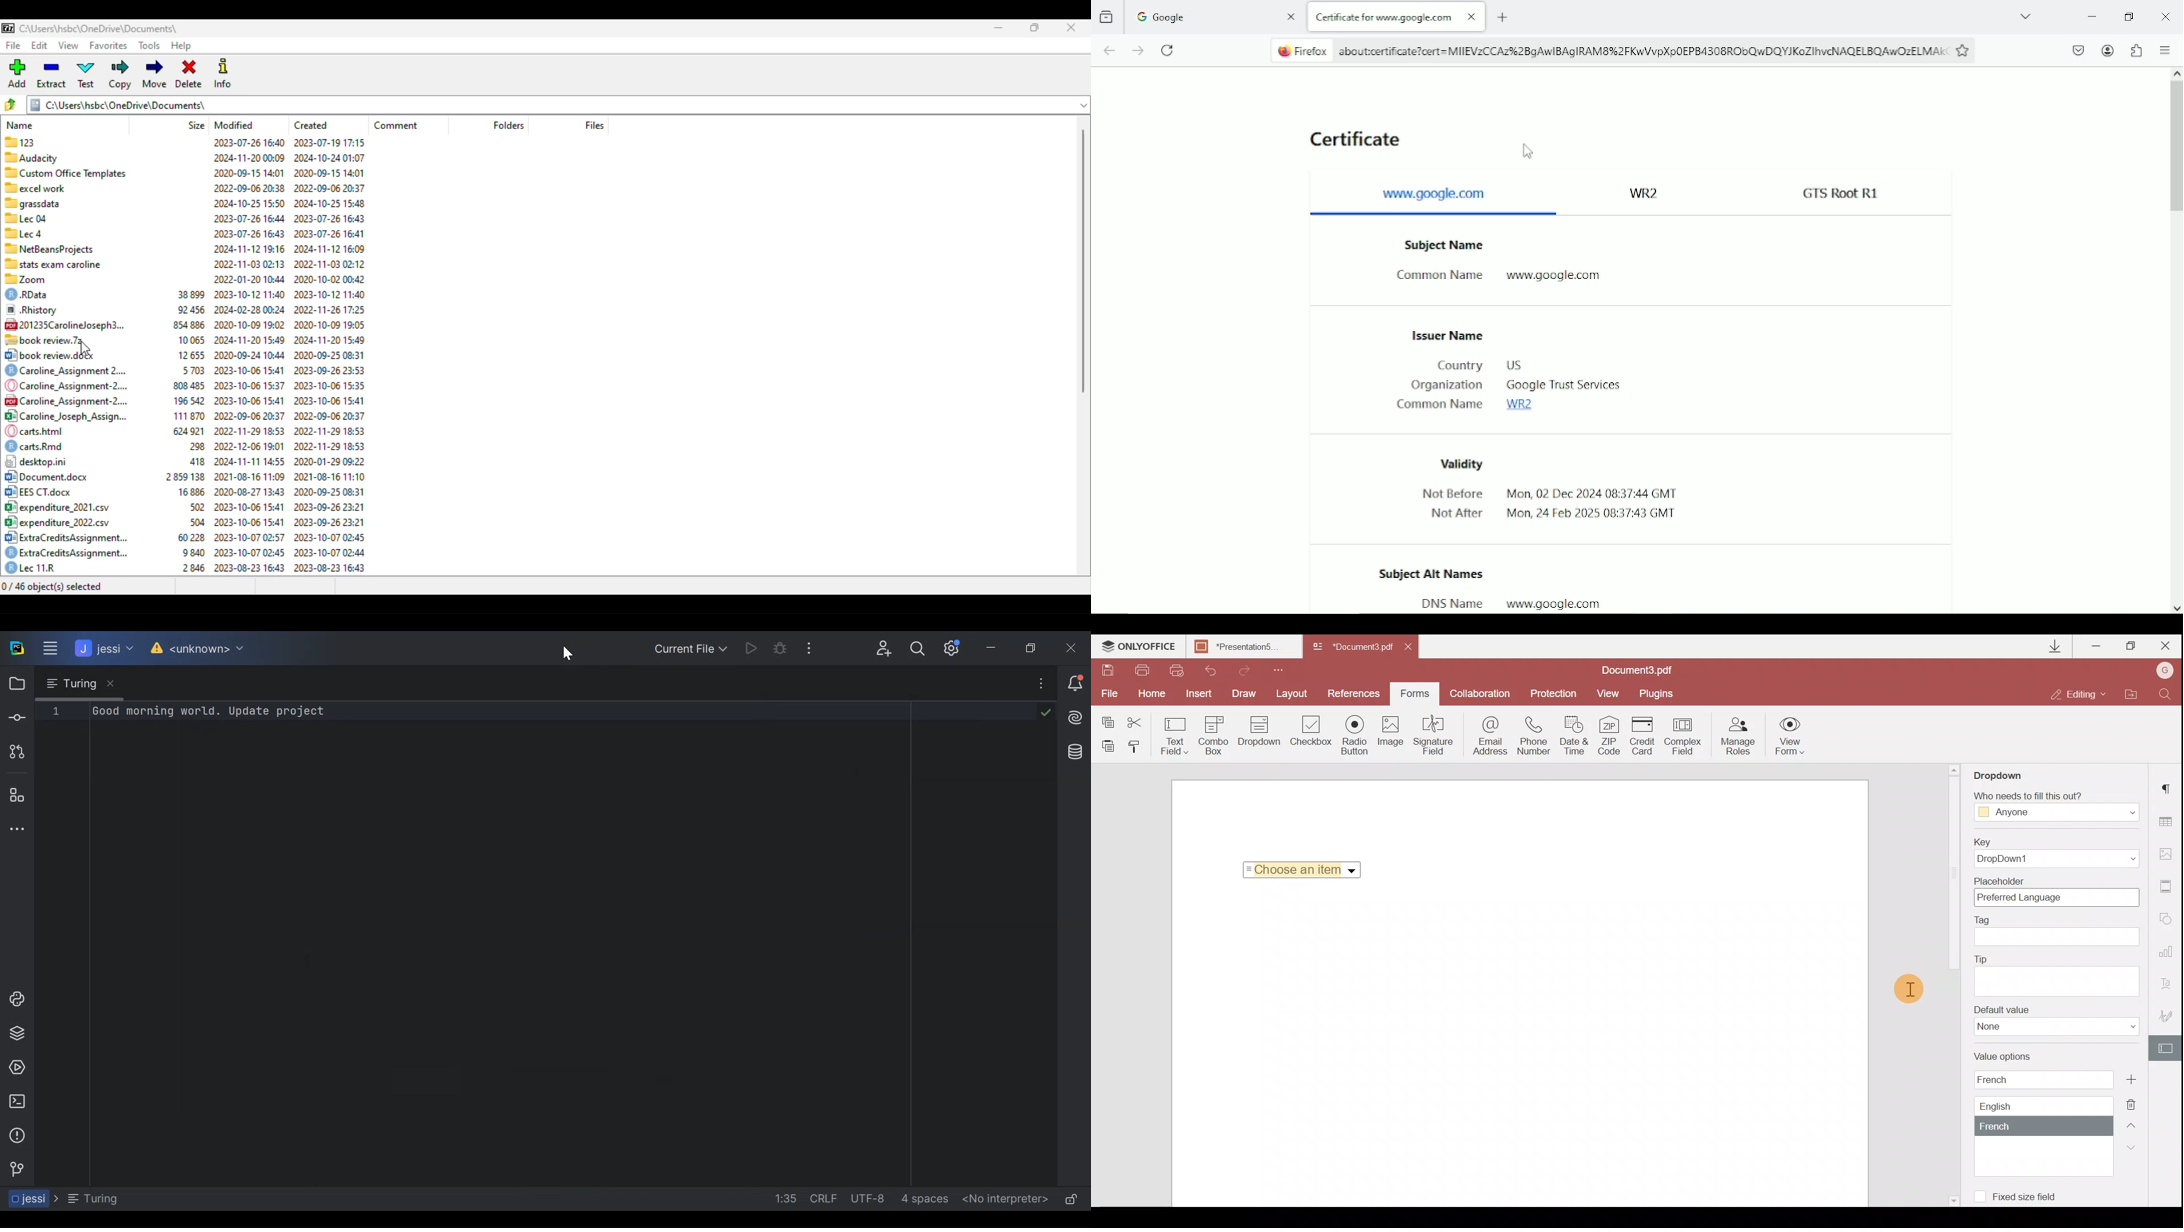 This screenshot has height=1232, width=2184. I want to click on about:certificatelcert = MIEVZCCAZ%2BgAWIBAGIRAMBS%2FKw\vpXp0EPBA308ROQWDQYIKoZIENAQELBQAWOZELMA, so click(1607, 50).